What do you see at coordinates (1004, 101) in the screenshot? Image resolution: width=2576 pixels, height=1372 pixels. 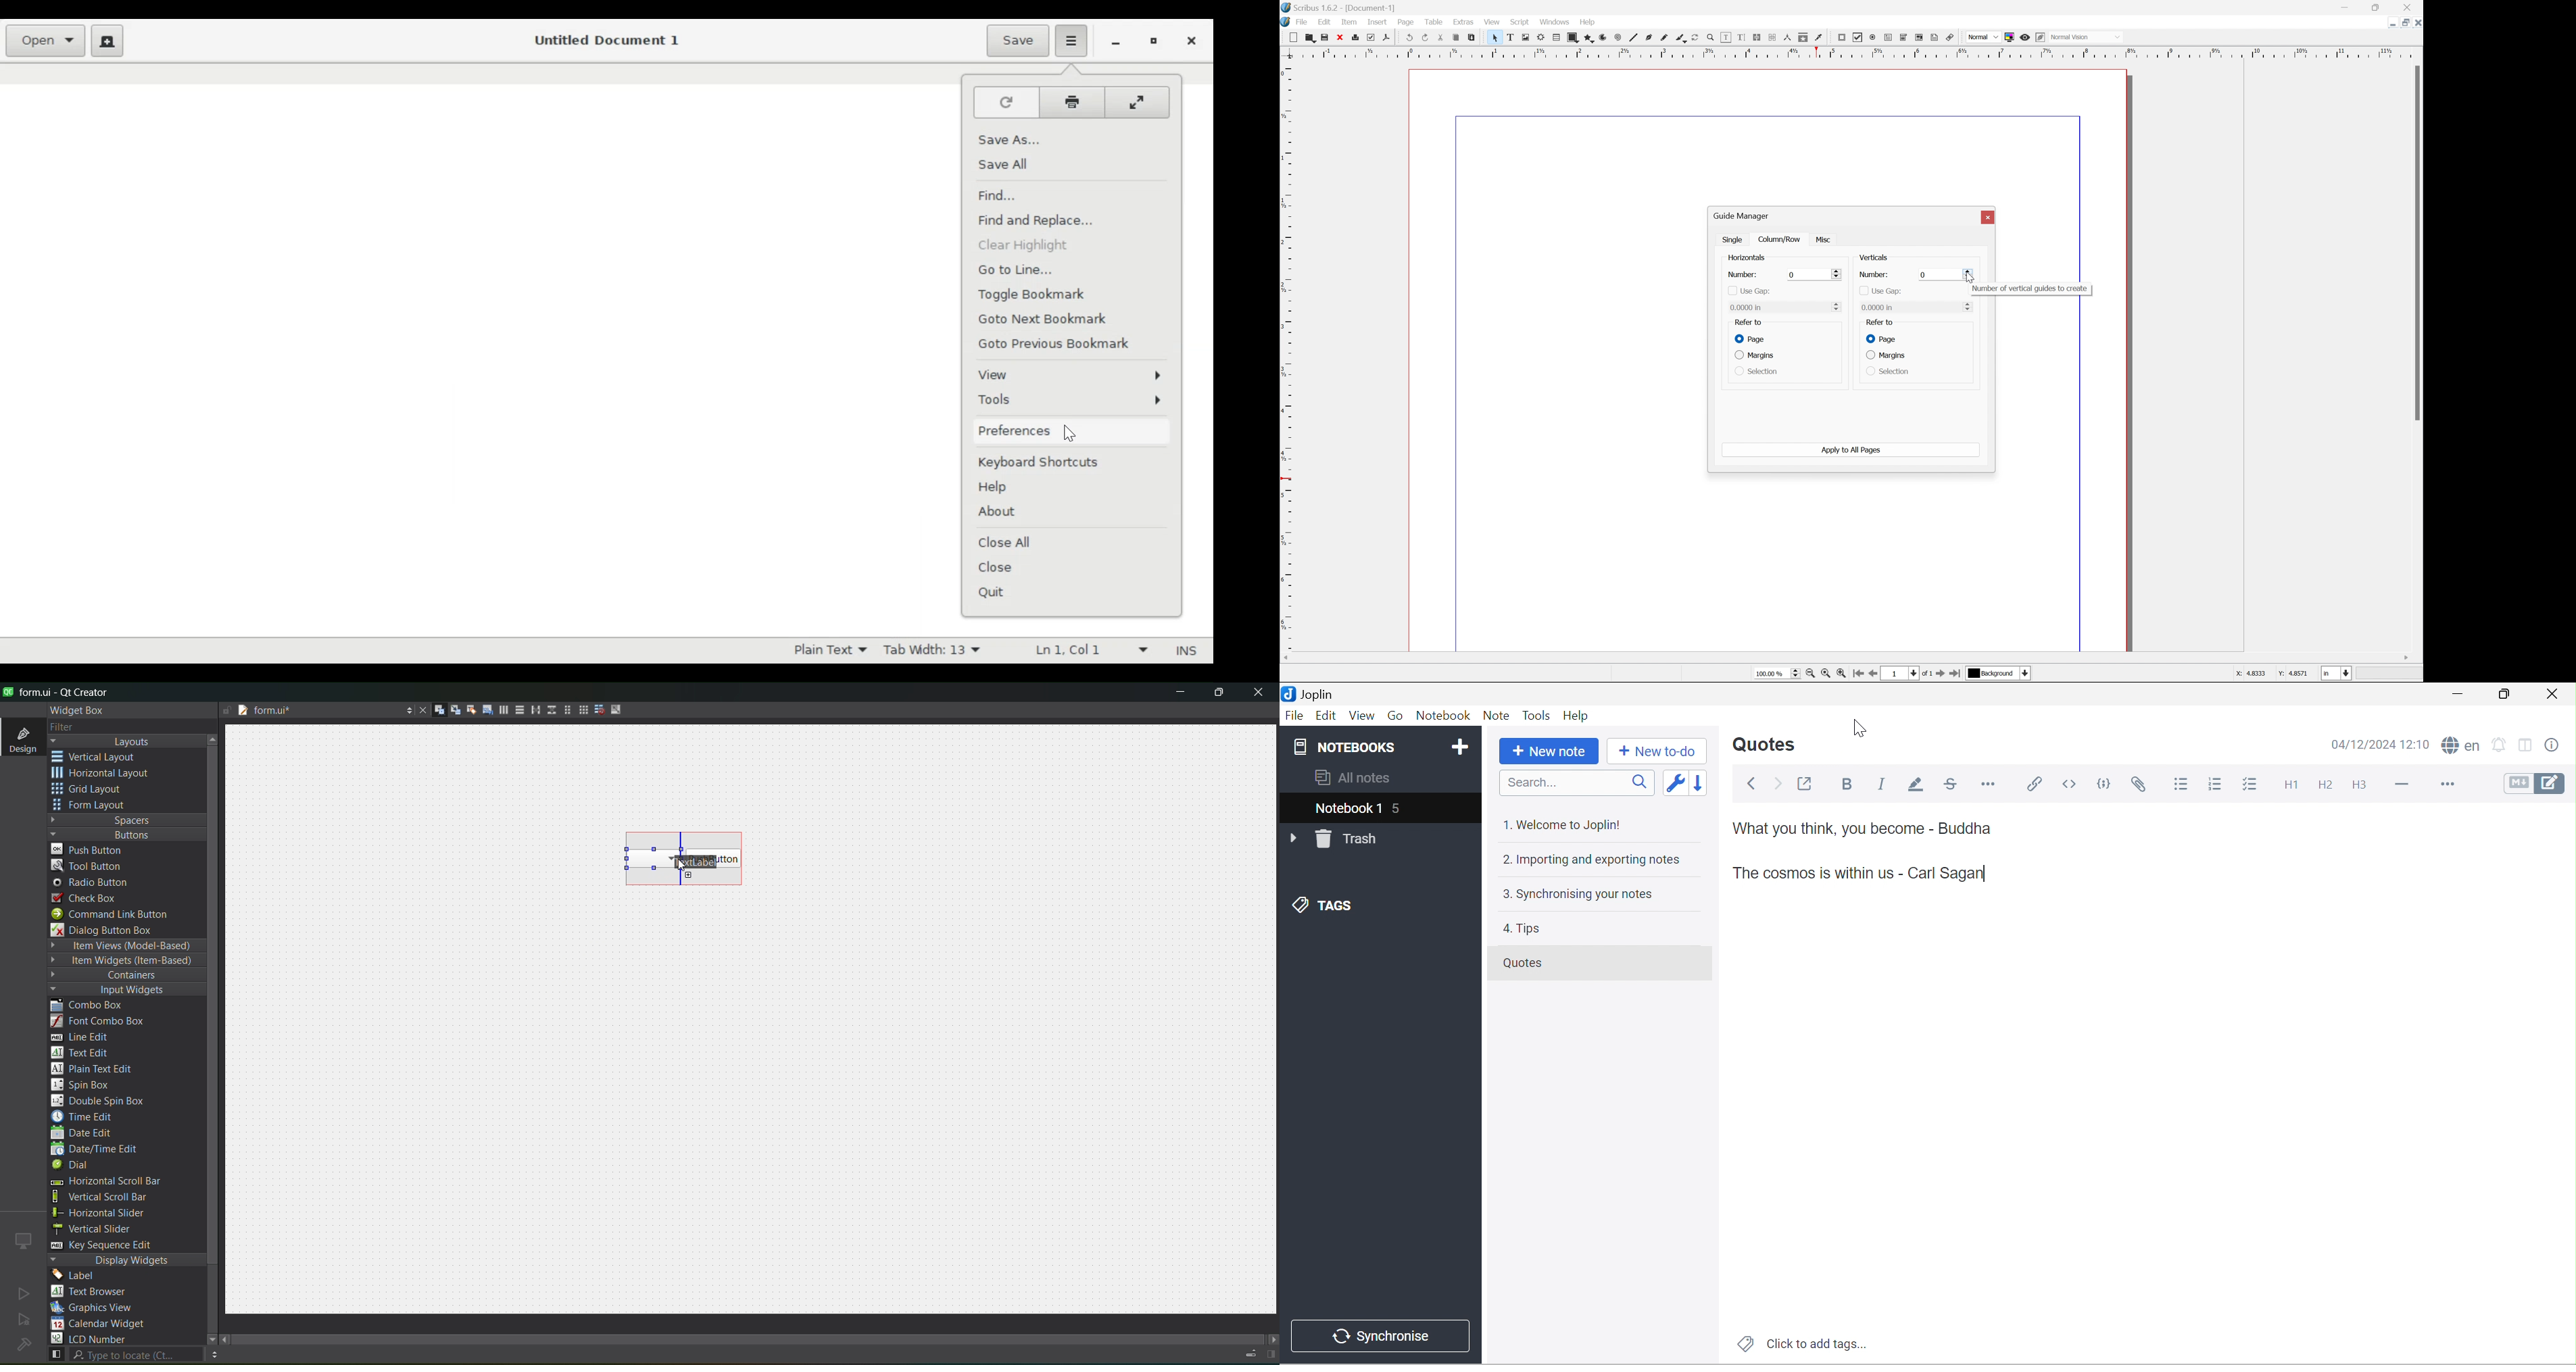 I see `Refresh` at bounding box center [1004, 101].